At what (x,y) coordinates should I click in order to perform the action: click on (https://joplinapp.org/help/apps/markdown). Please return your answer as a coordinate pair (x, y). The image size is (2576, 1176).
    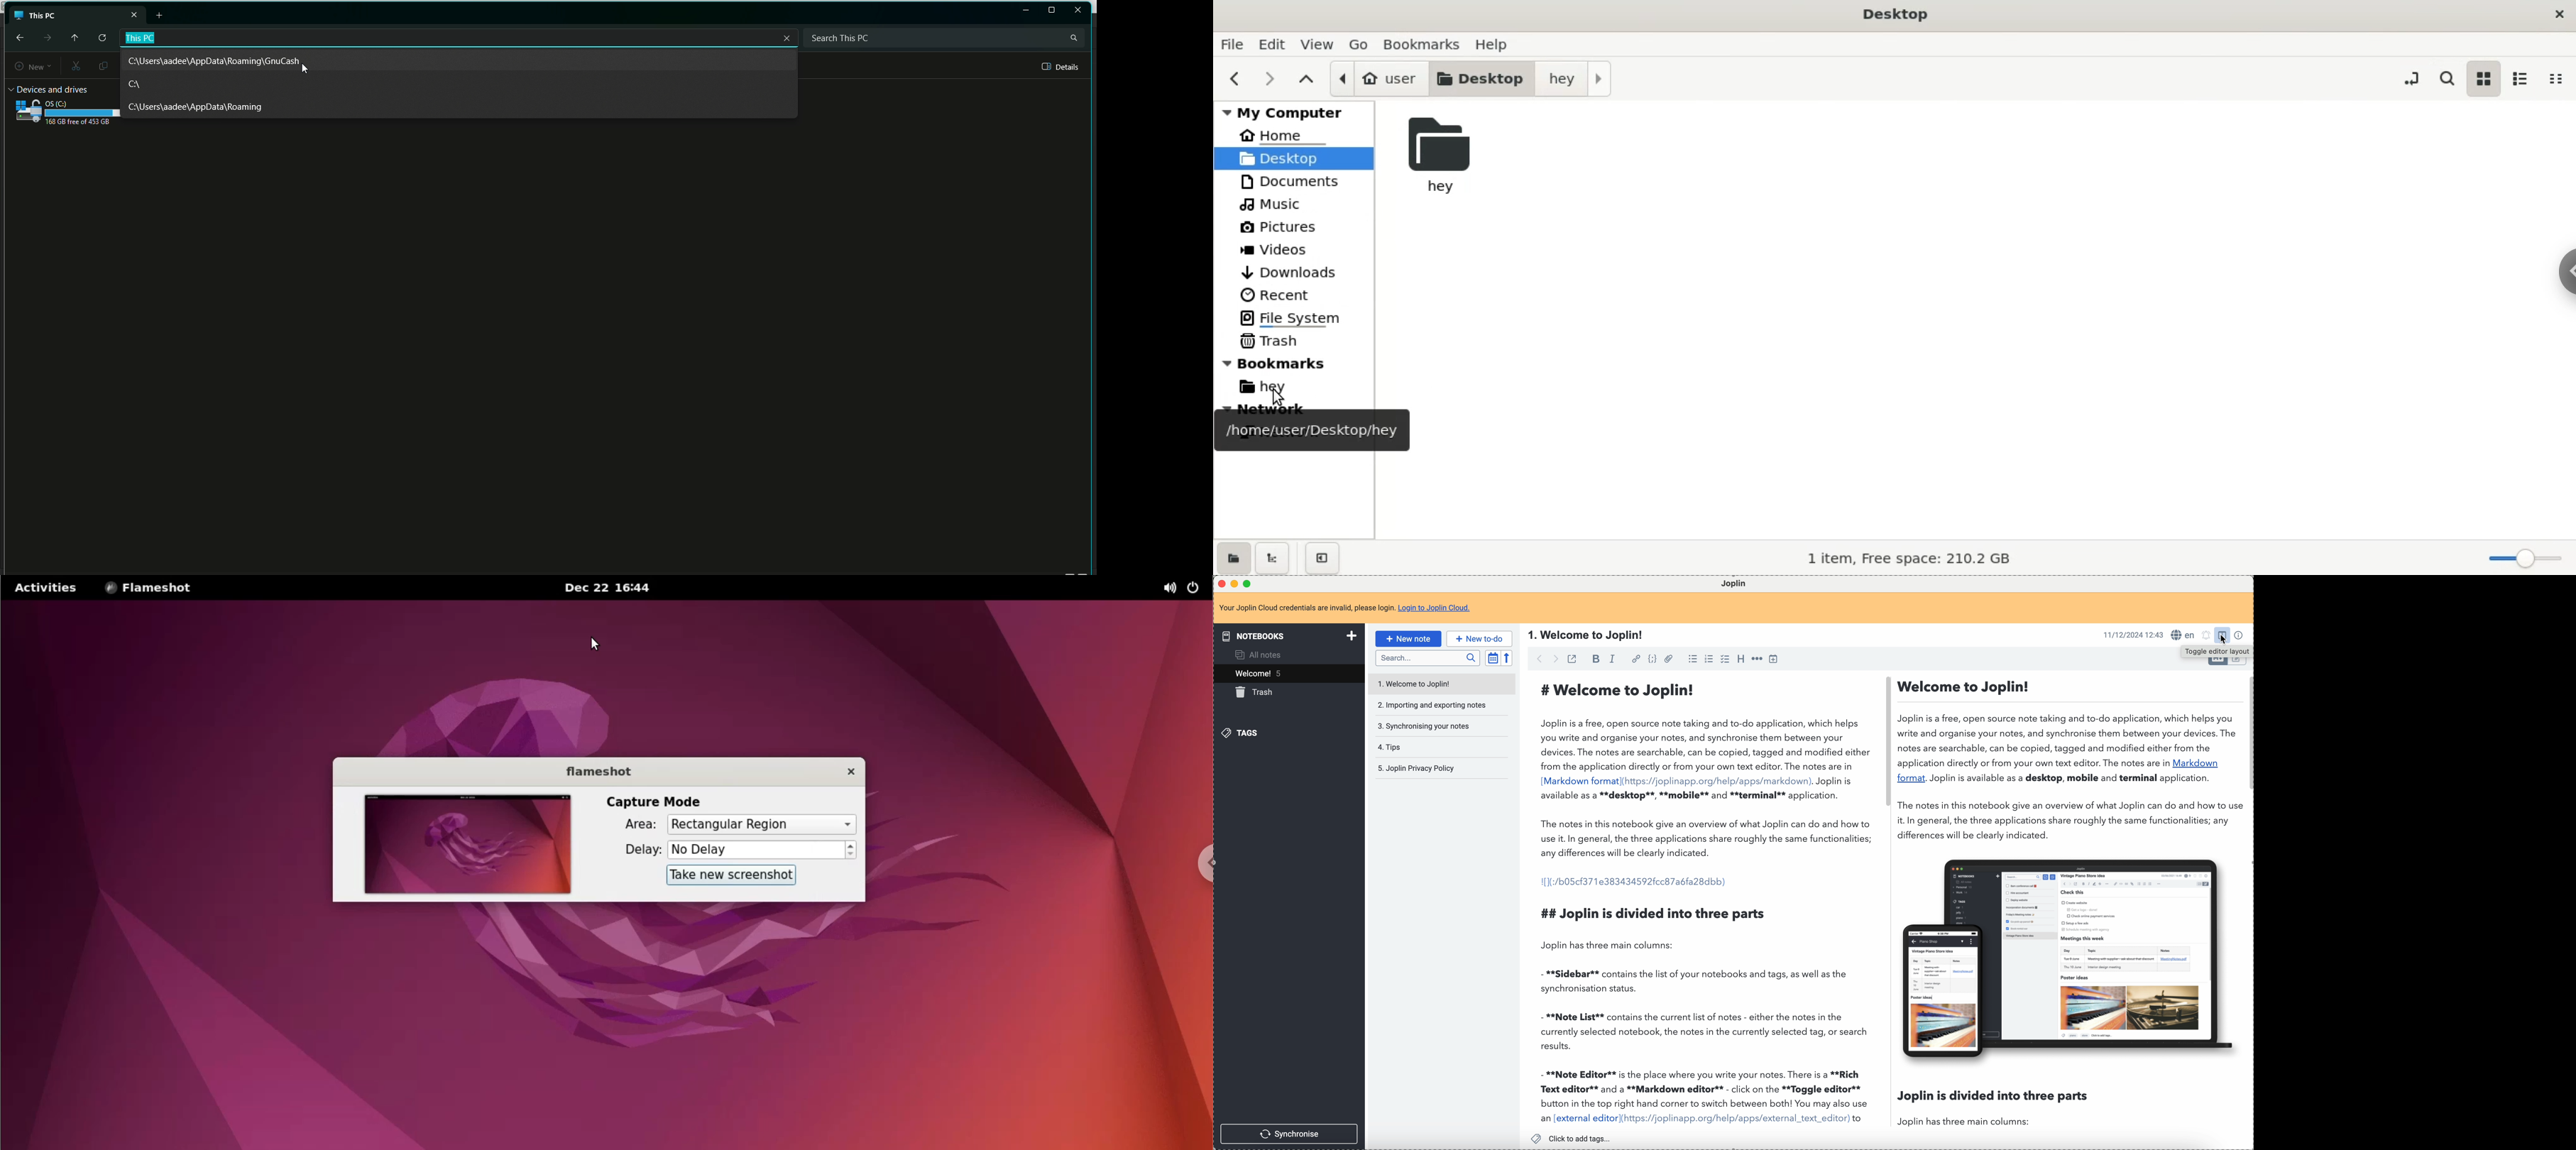
    Looking at the image, I should click on (1717, 781).